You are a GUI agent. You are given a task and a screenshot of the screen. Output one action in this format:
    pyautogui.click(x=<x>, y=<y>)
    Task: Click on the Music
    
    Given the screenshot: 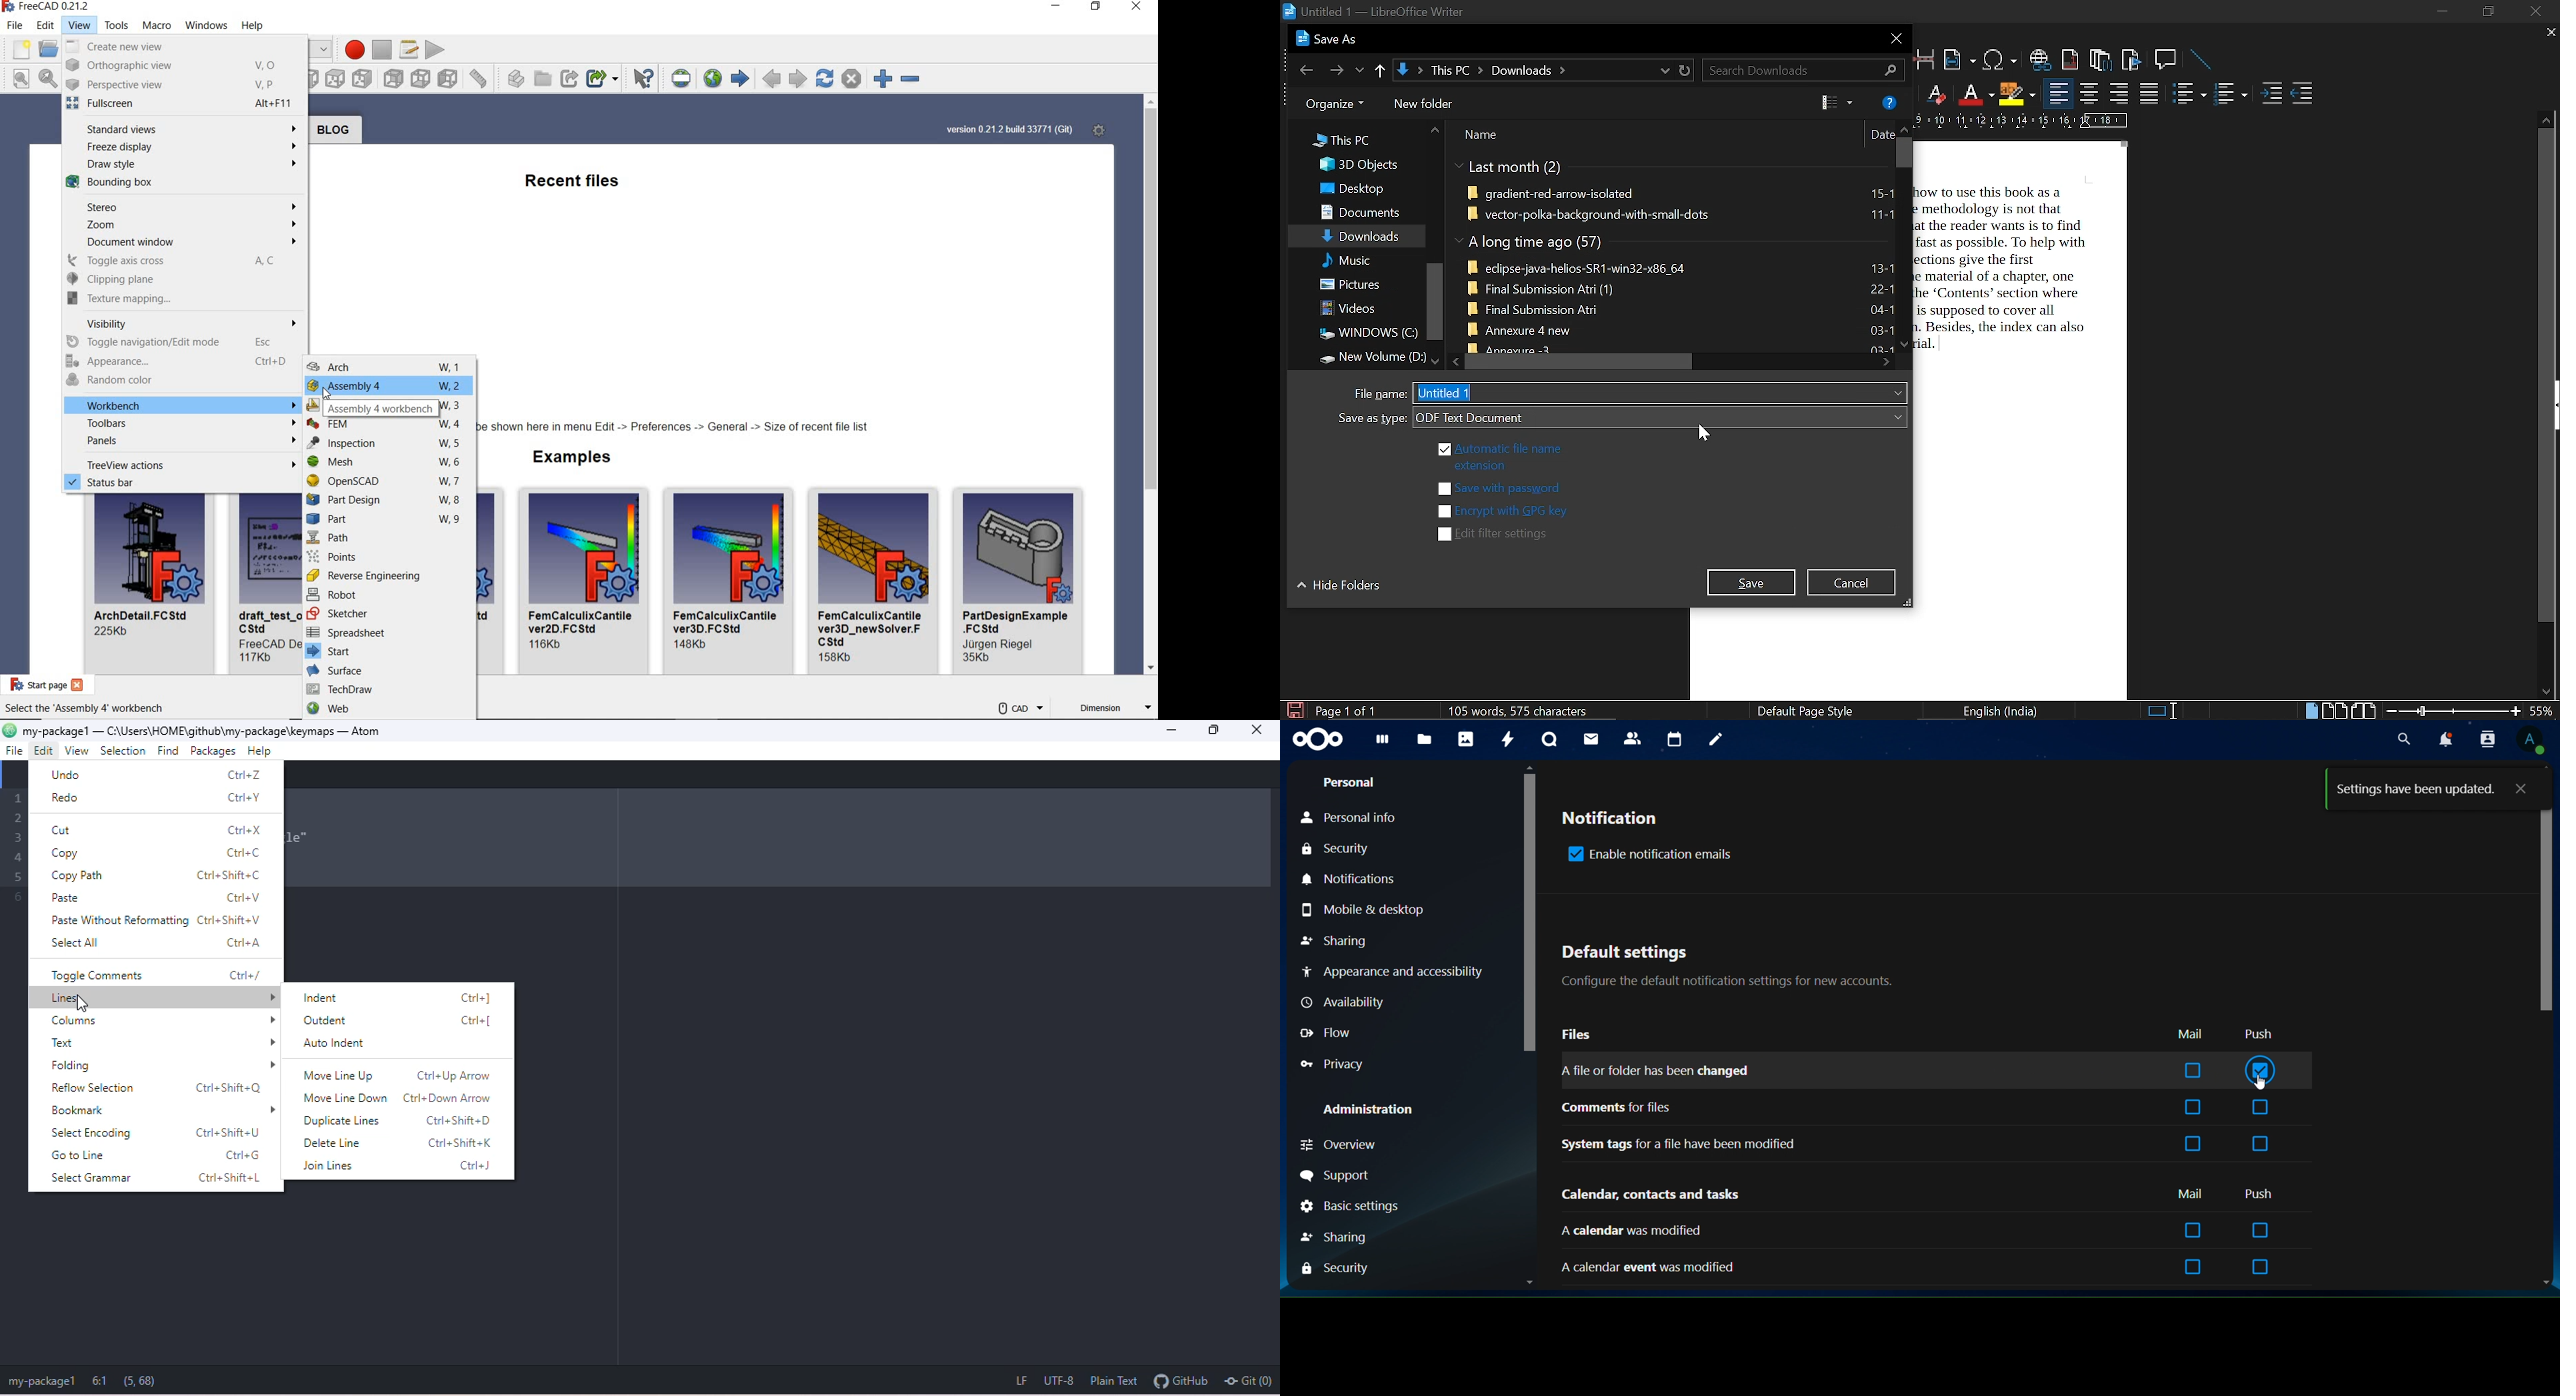 What is the action you would take?
    pyautogui.click(x=1347, y=261)
    